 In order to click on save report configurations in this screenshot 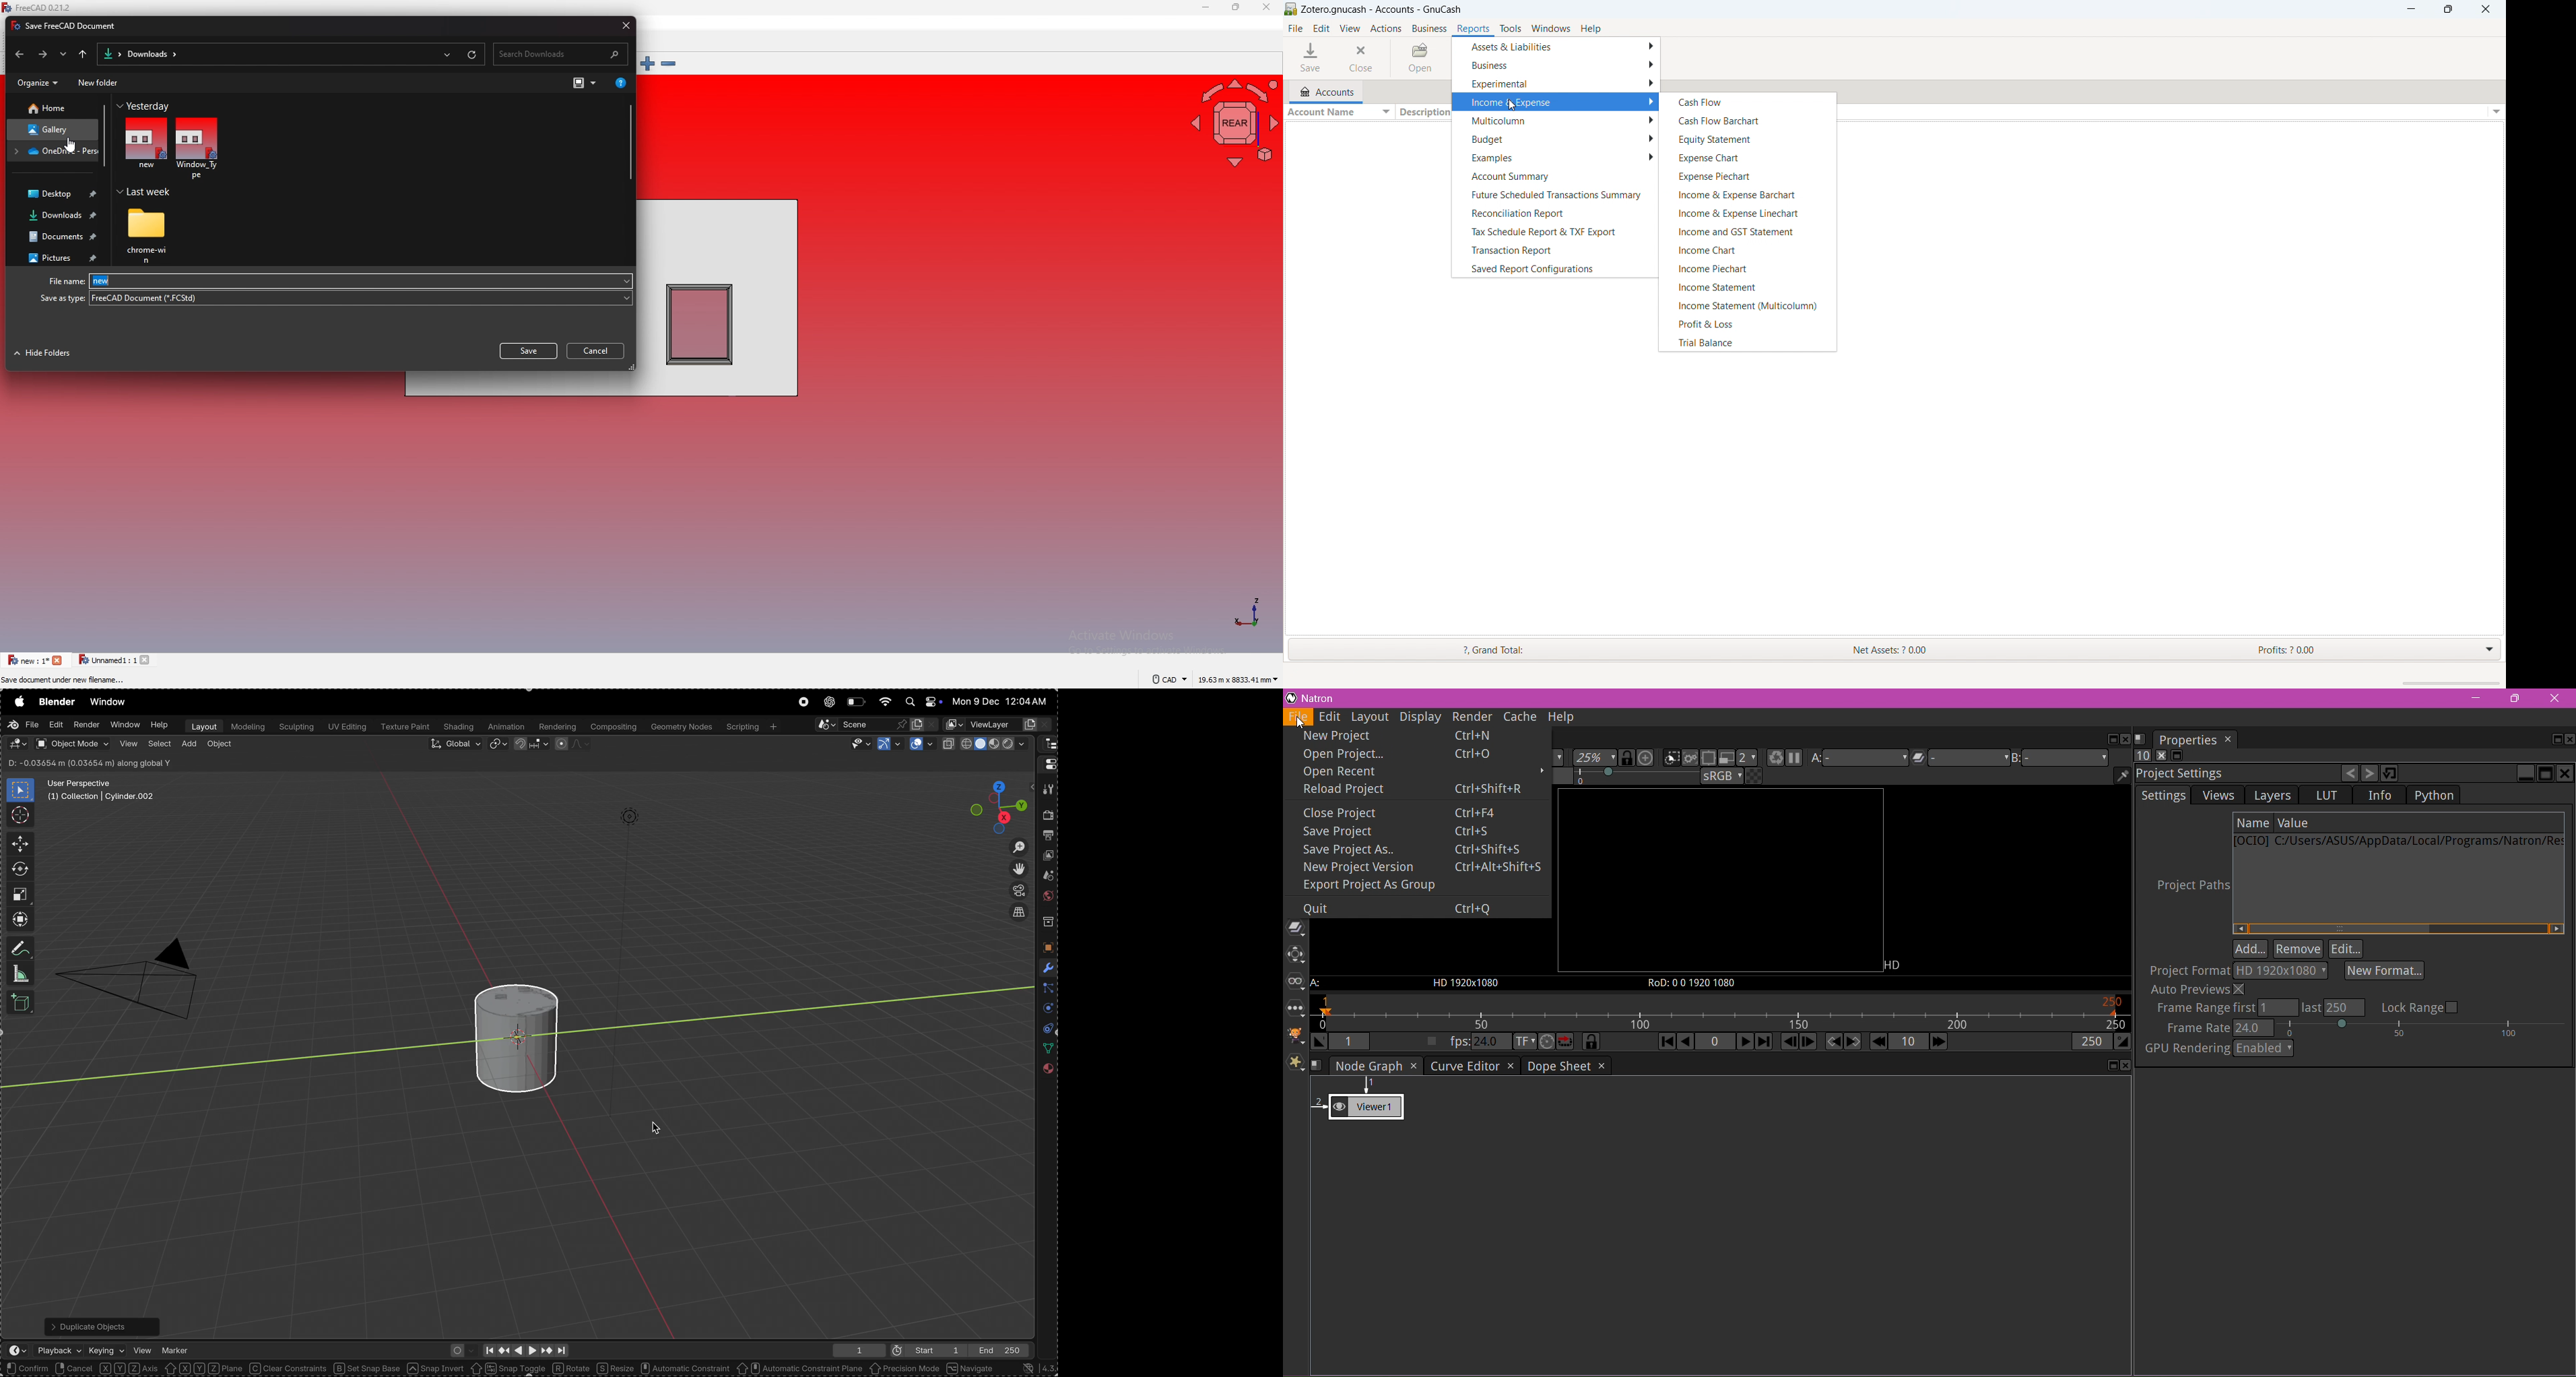, I will do `click(1554, 268)`.